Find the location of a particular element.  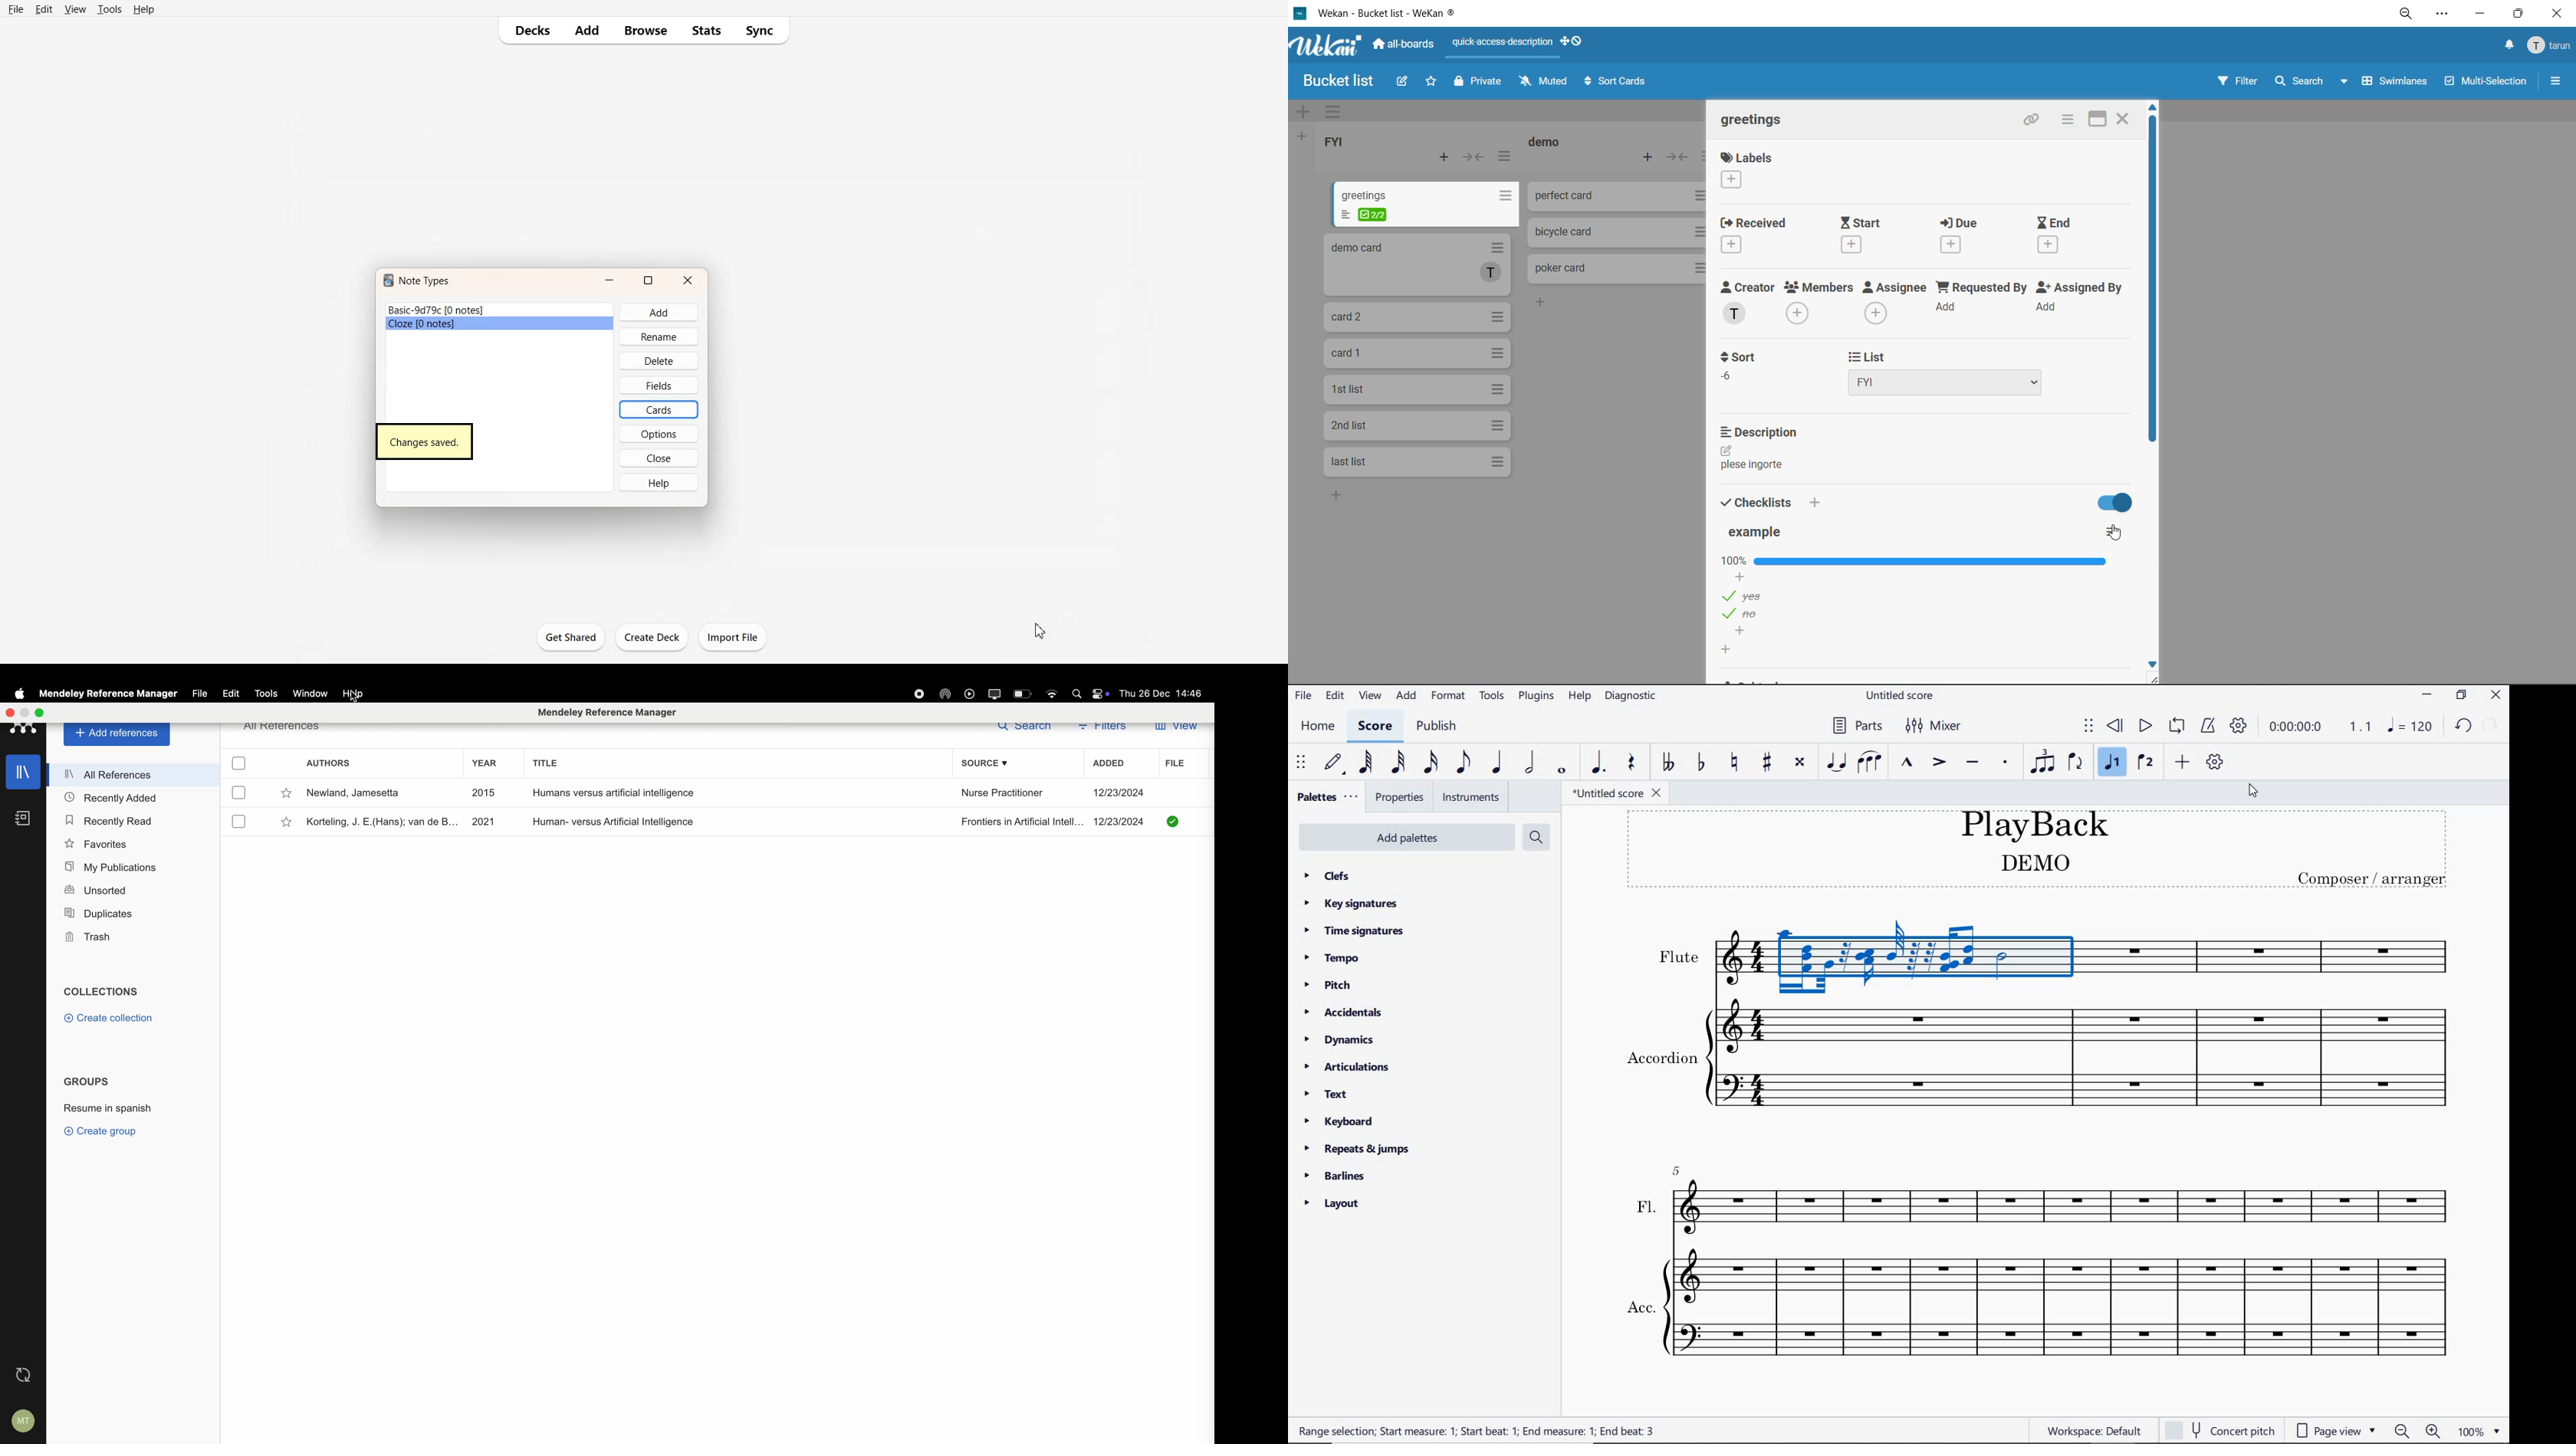

requested by is located at coordinates (1983, 303).